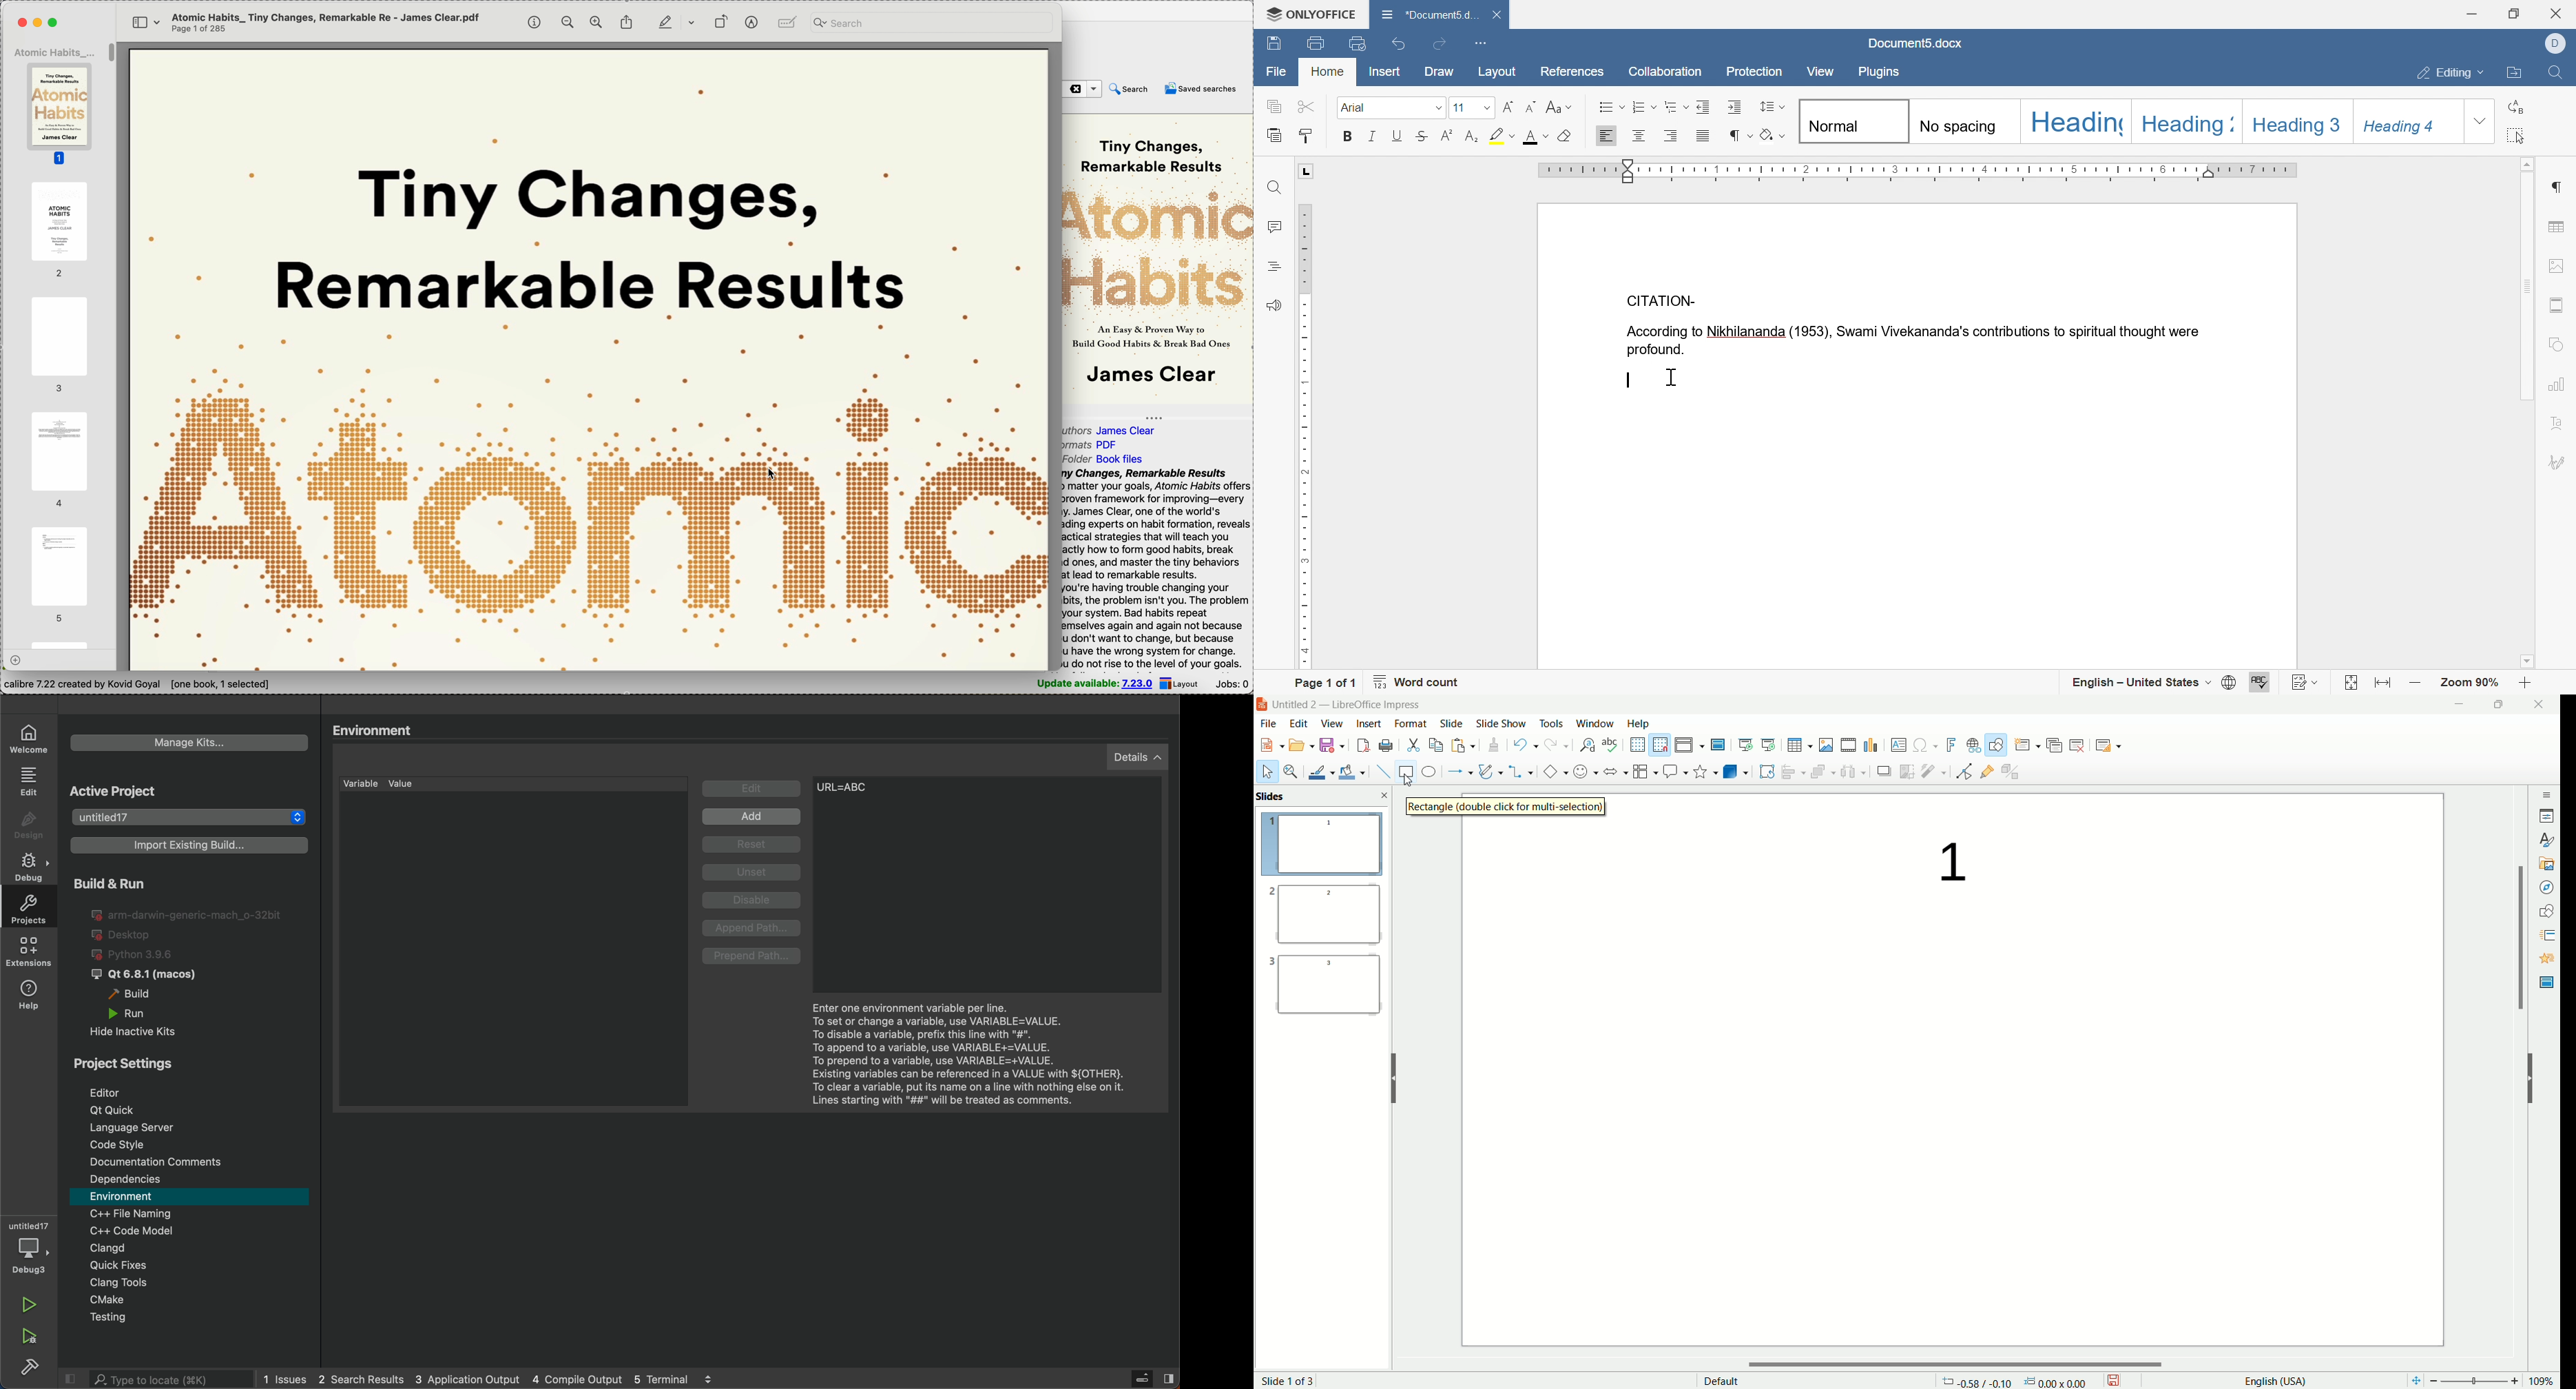 The height and width of the screenshot is (1400, 2576). What do you see at coordinates (22, 21) in the screenshot?
I see `close` at bounding box center [22, 21].